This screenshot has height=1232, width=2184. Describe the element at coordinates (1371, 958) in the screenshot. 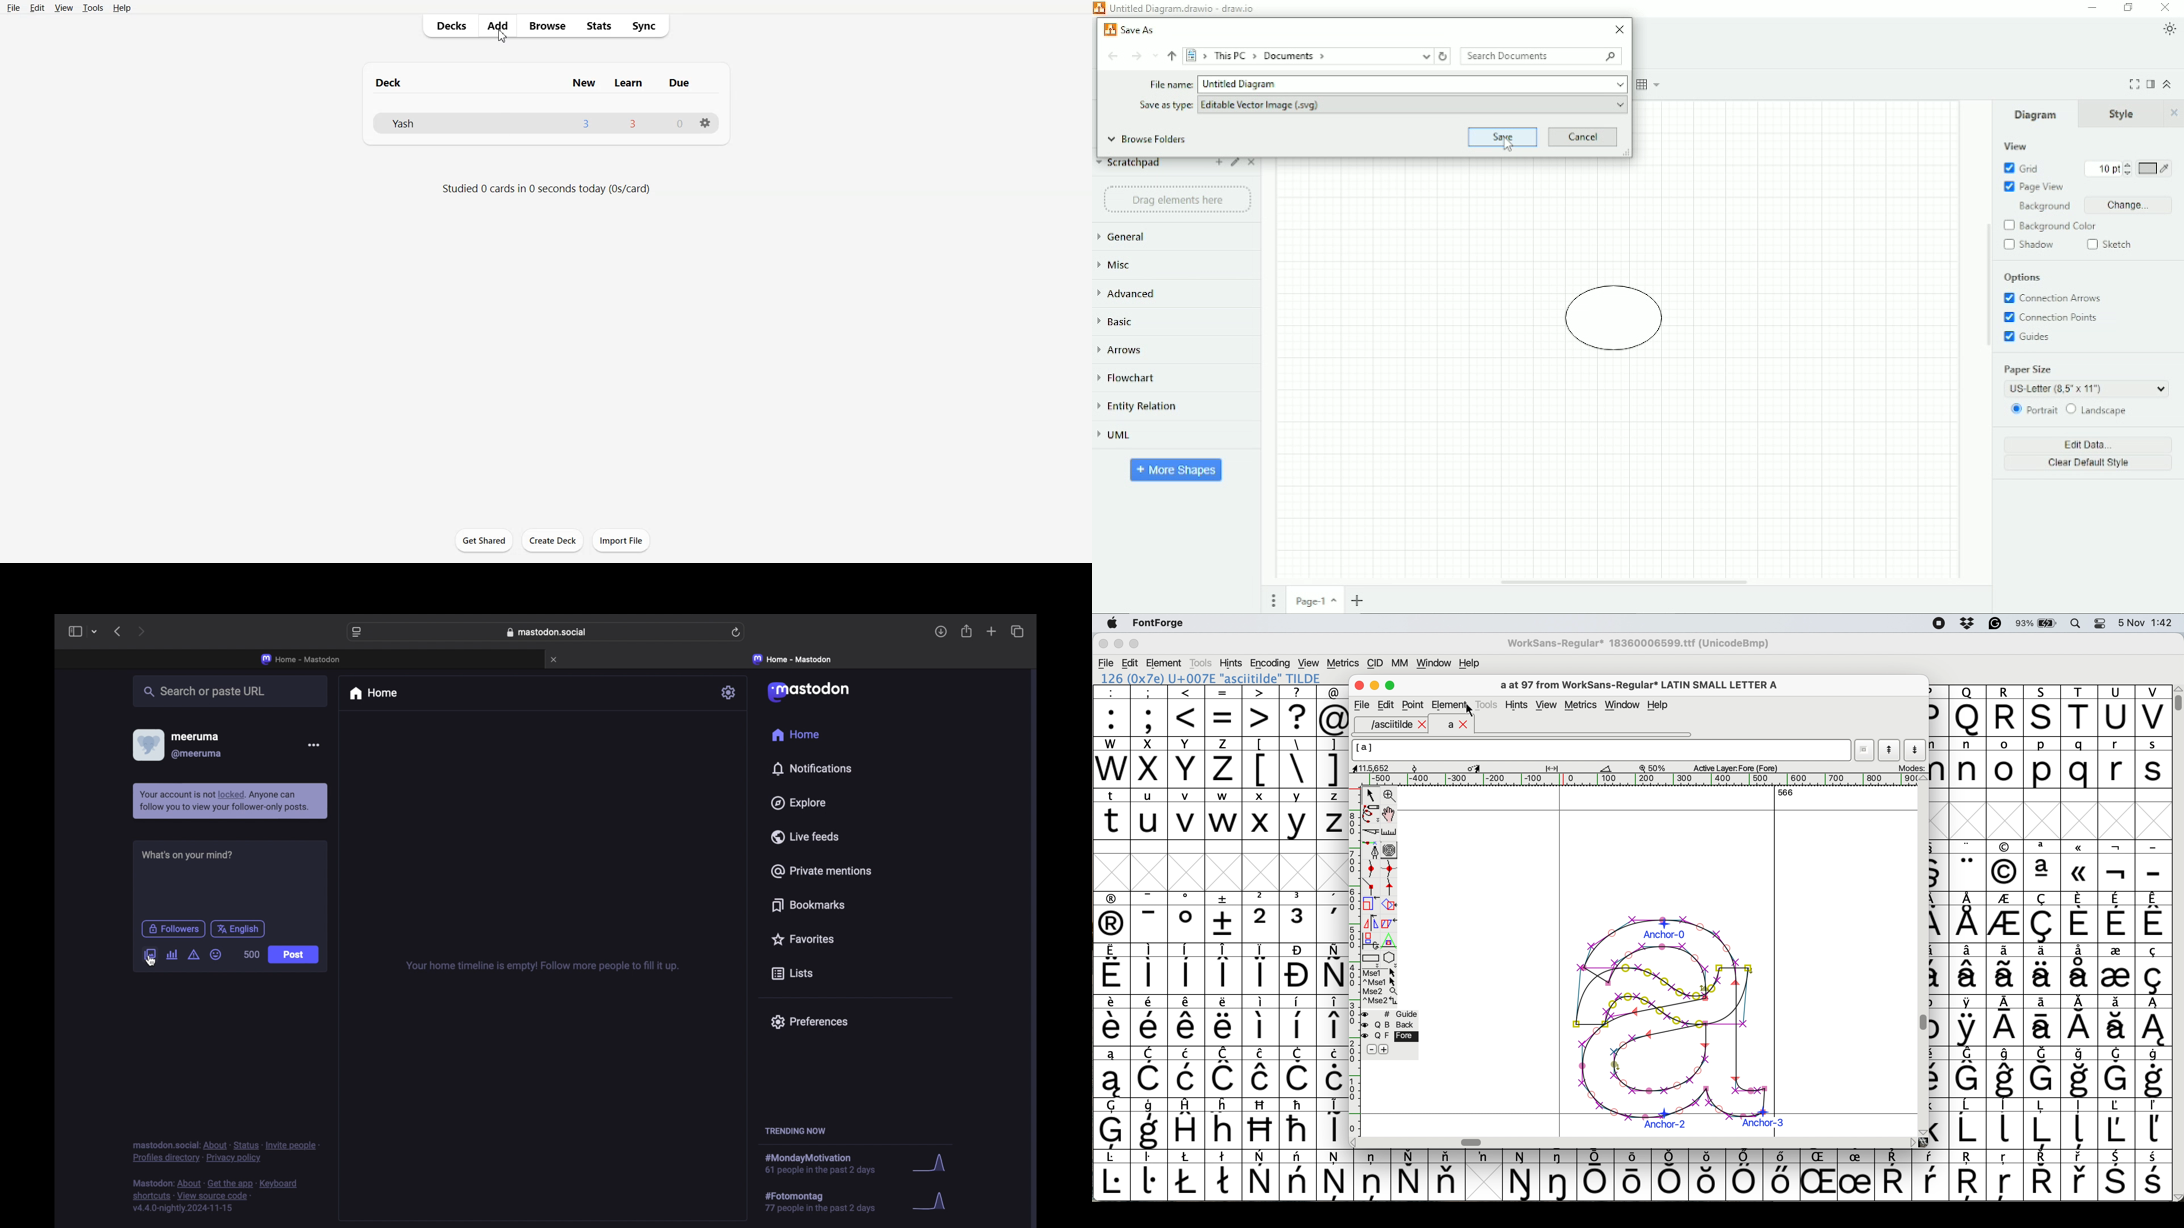

I see `Rectangle or box` at that location.